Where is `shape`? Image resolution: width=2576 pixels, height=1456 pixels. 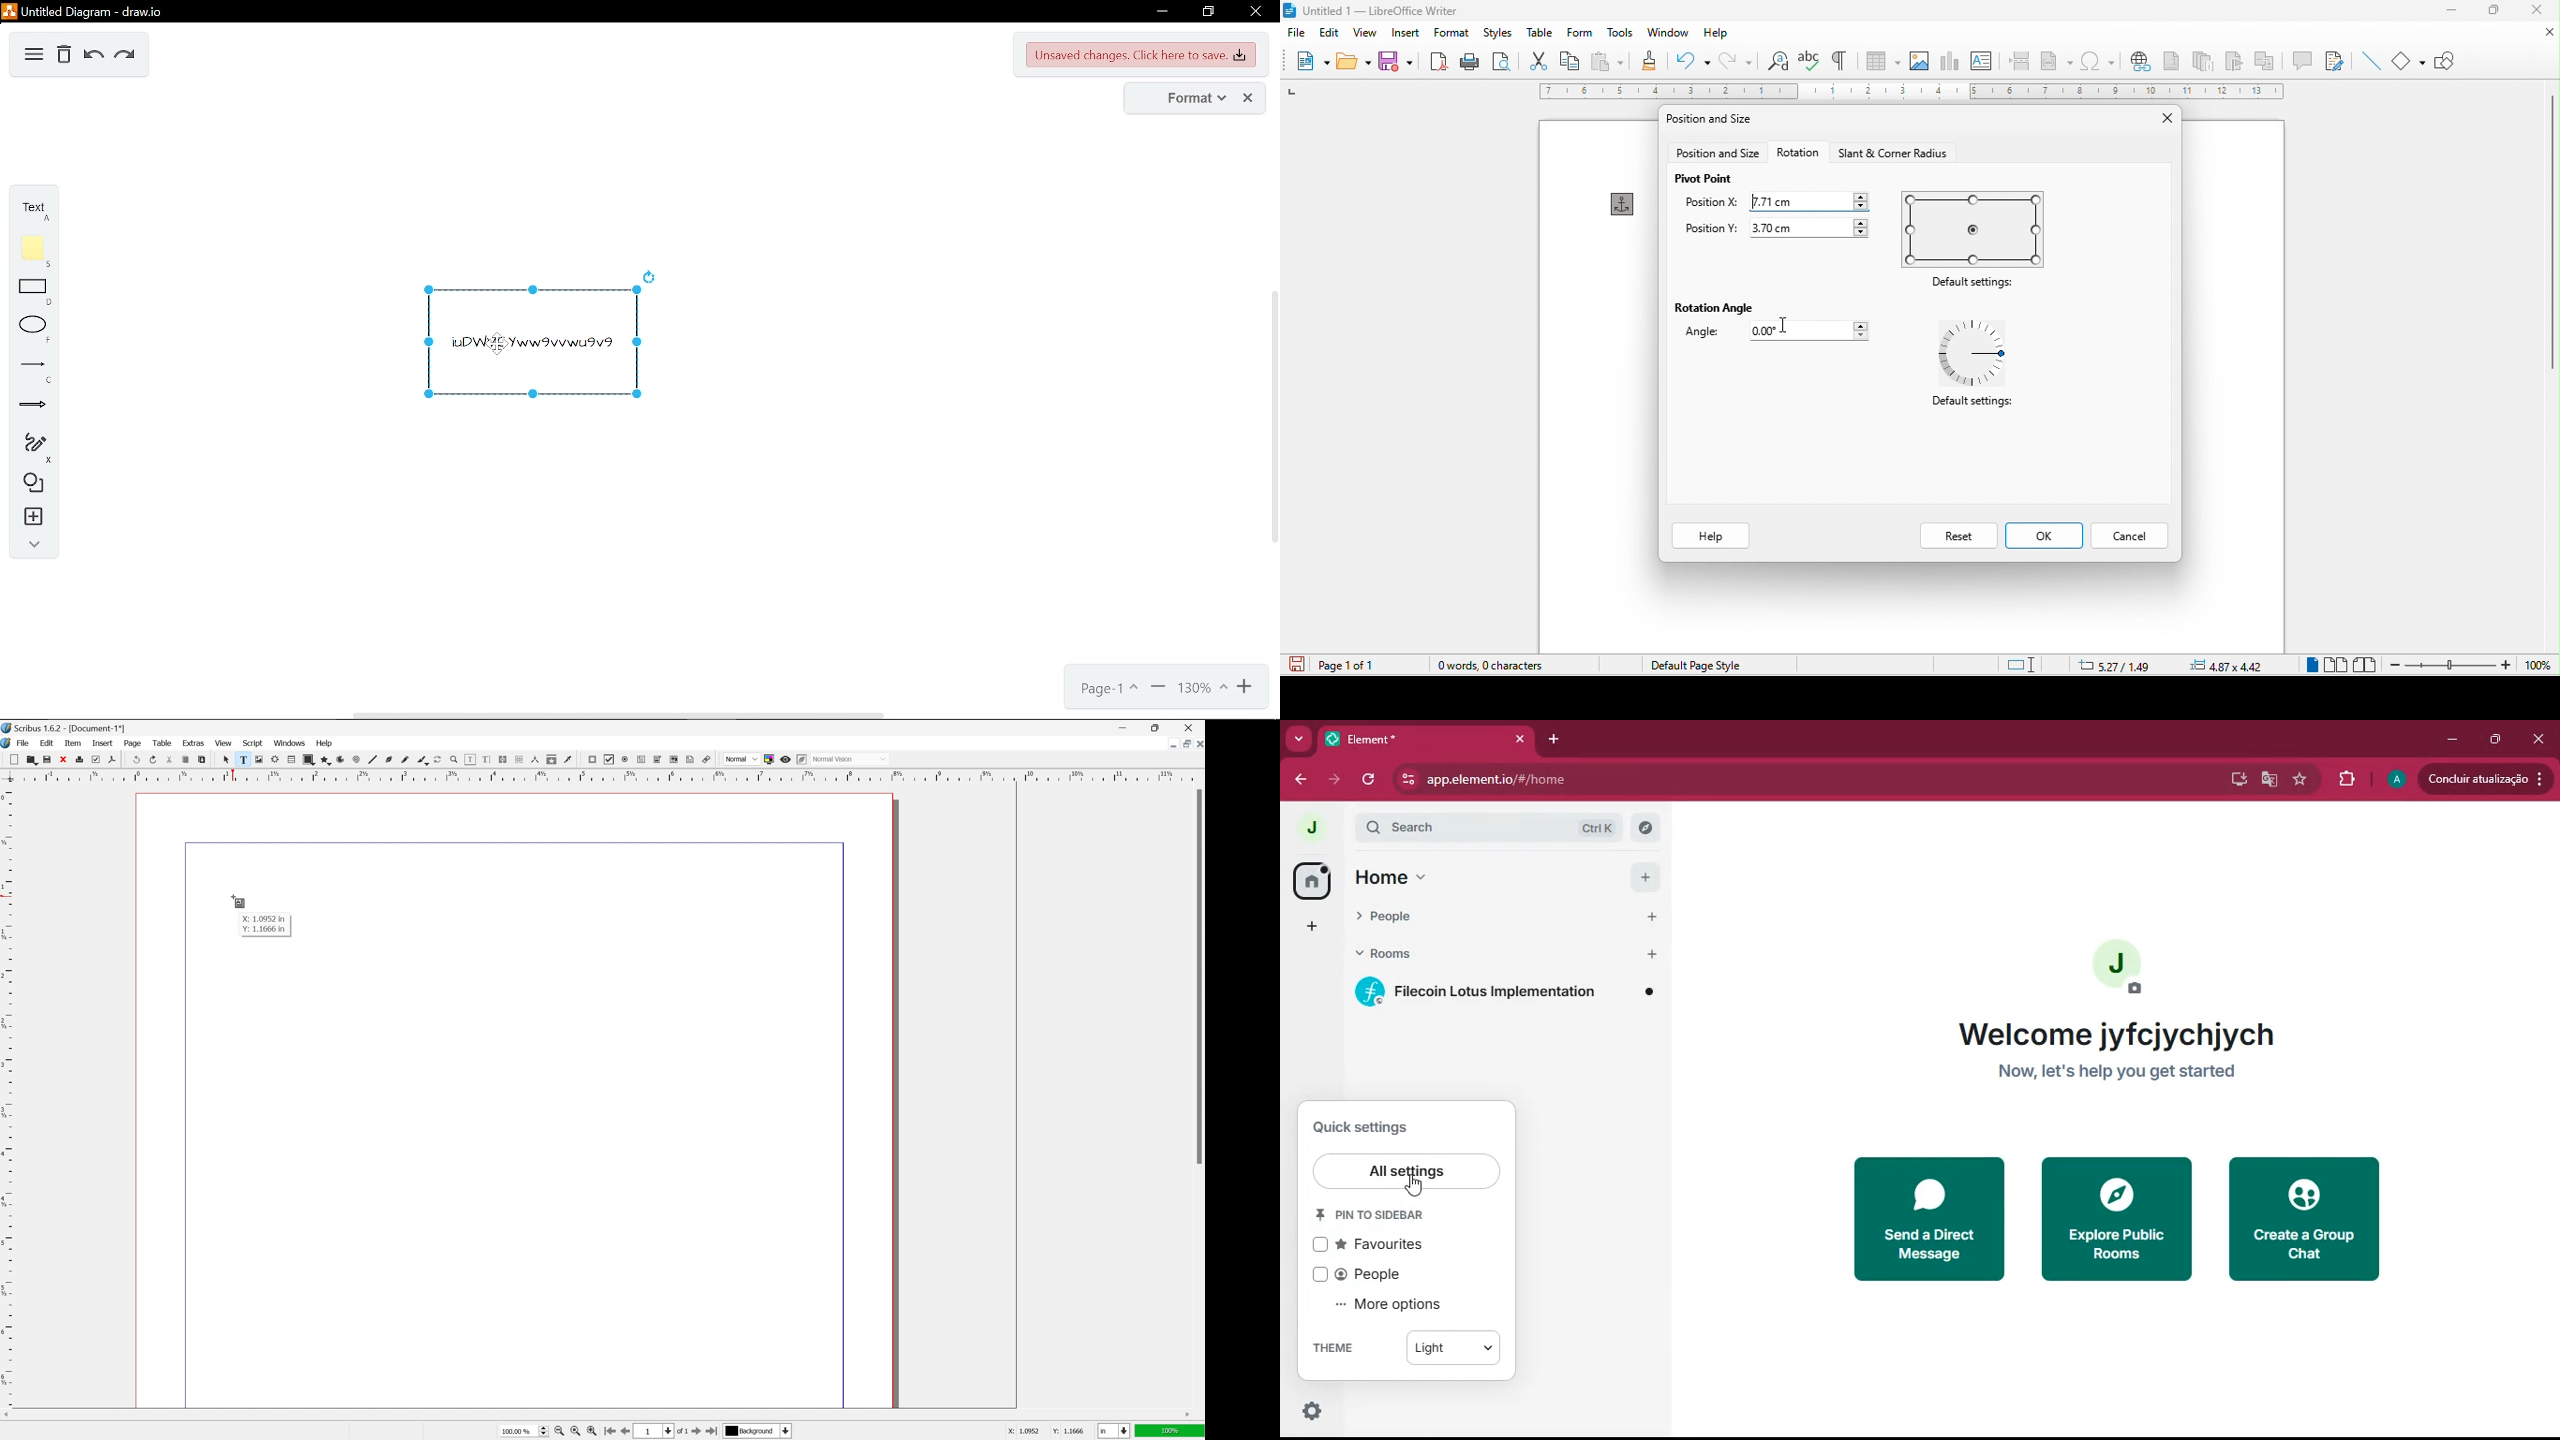 shape is located at coordinates (309, 760).